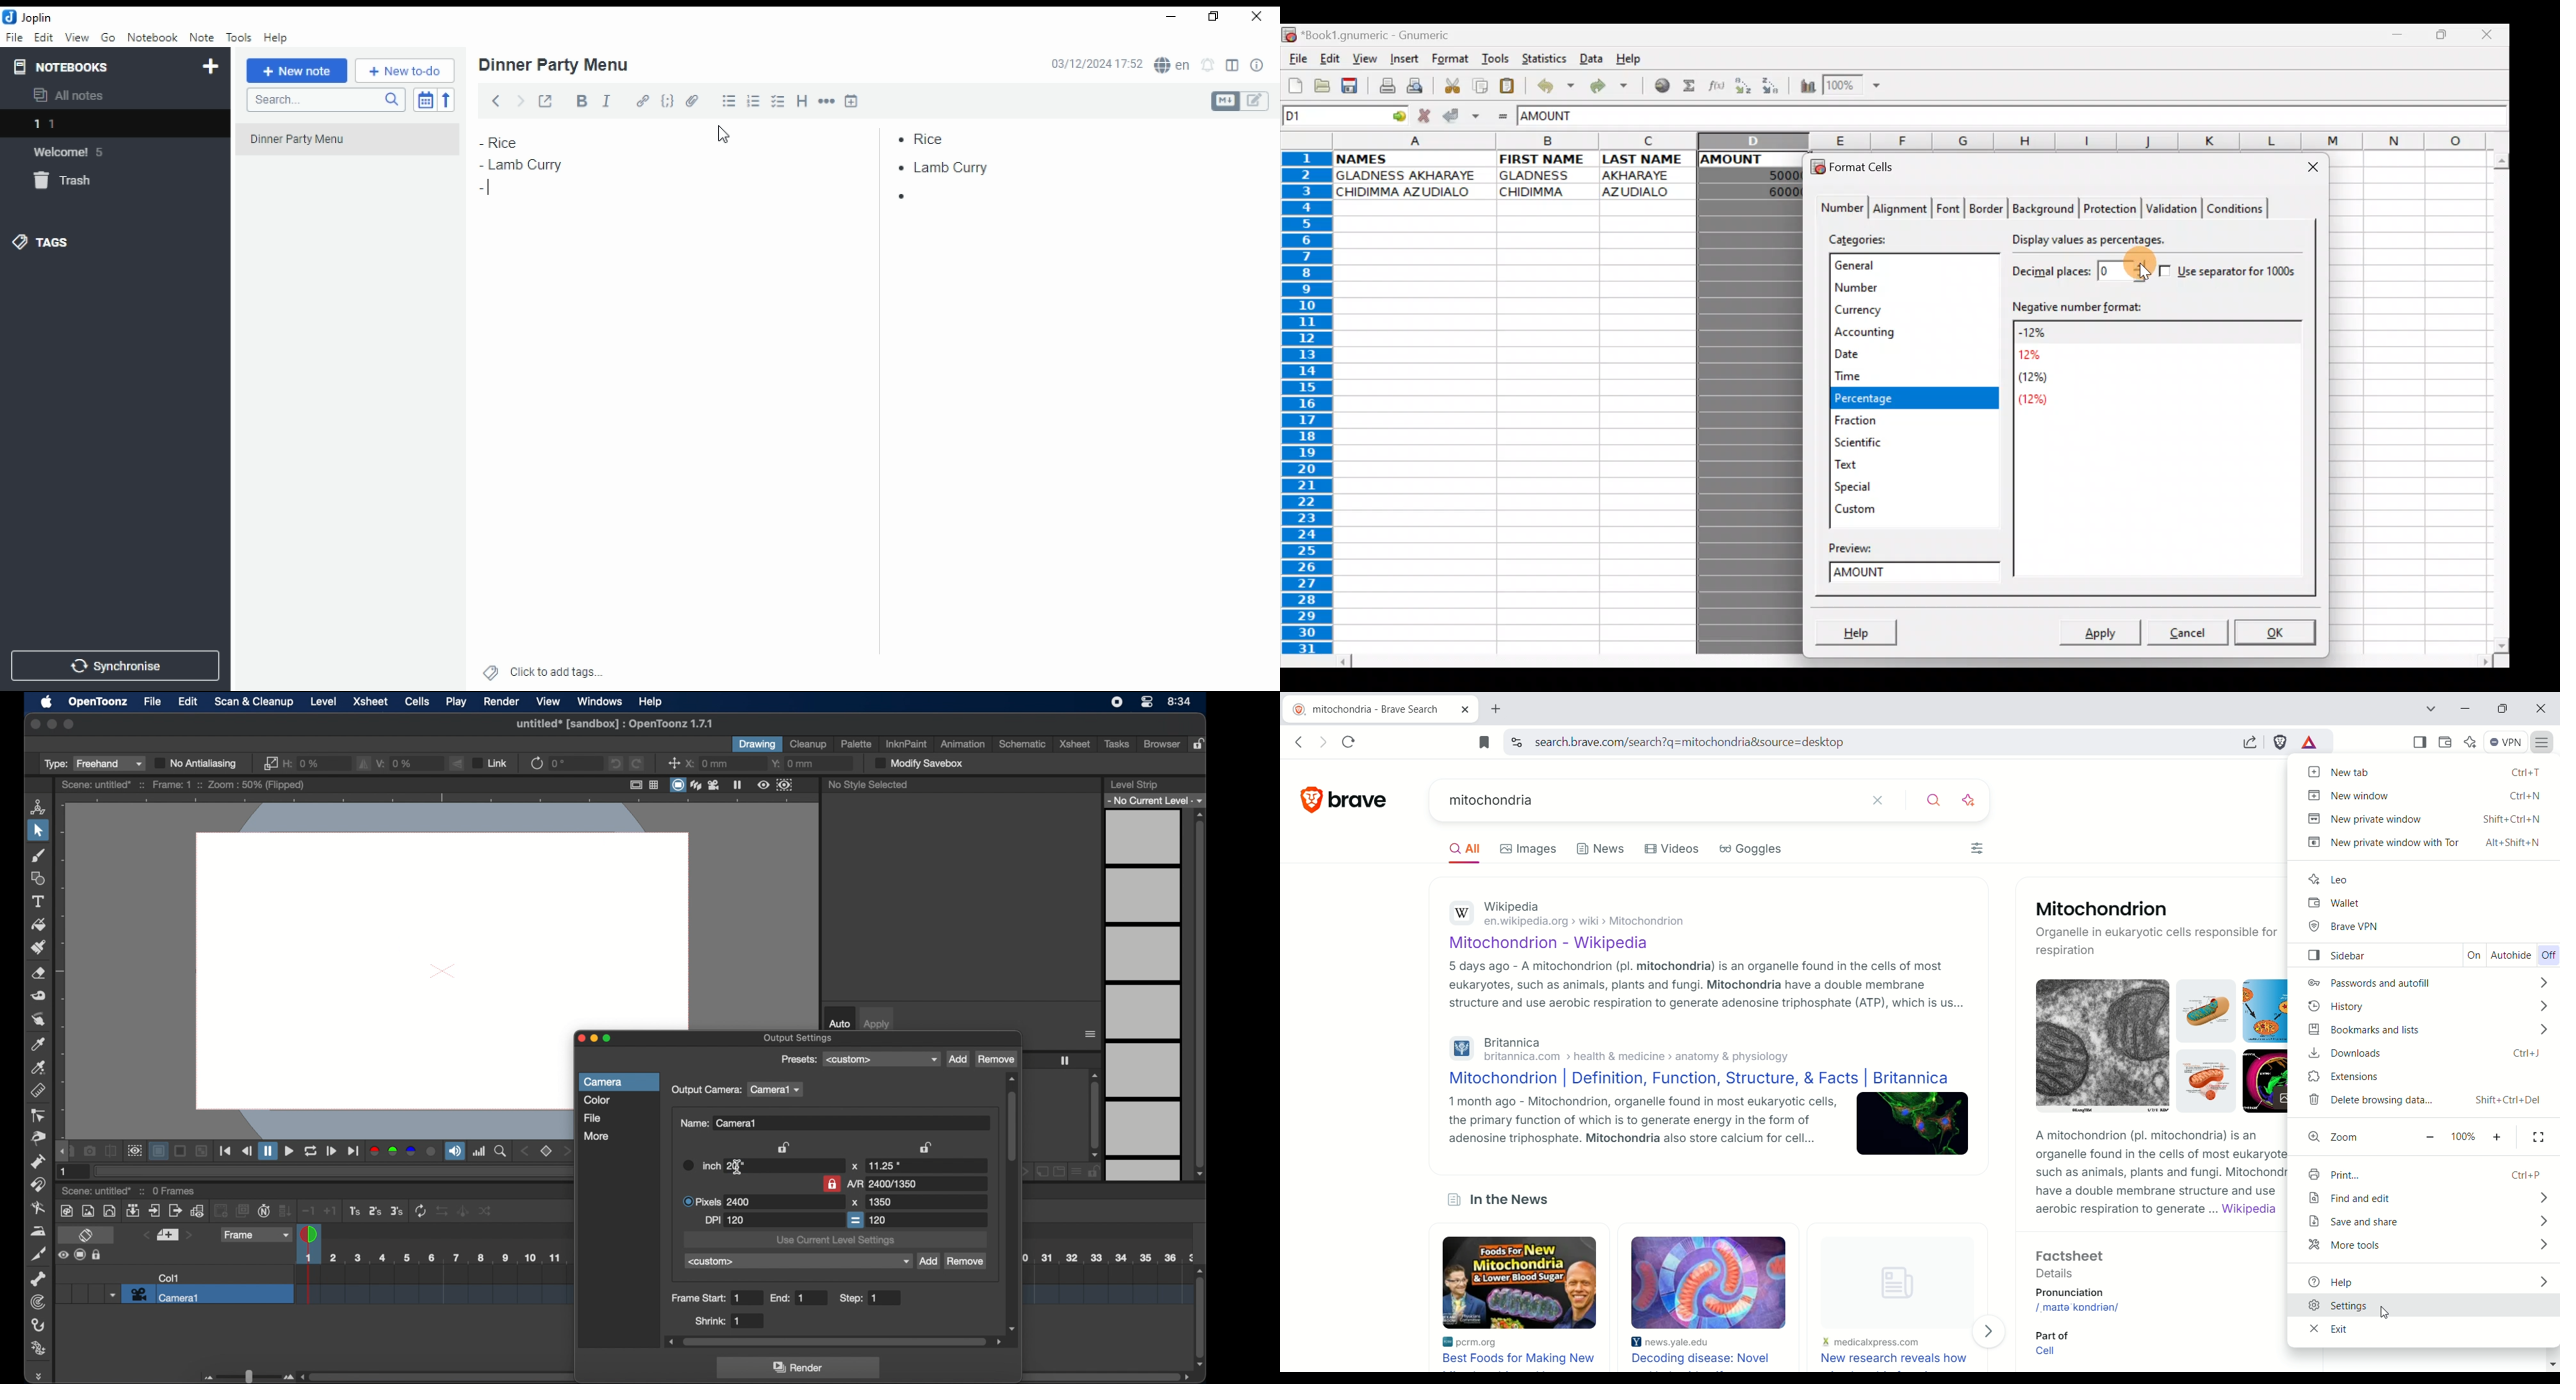 This screenshot has width=2576, height=1400. I want to click on minimize, so click(1172, 17).